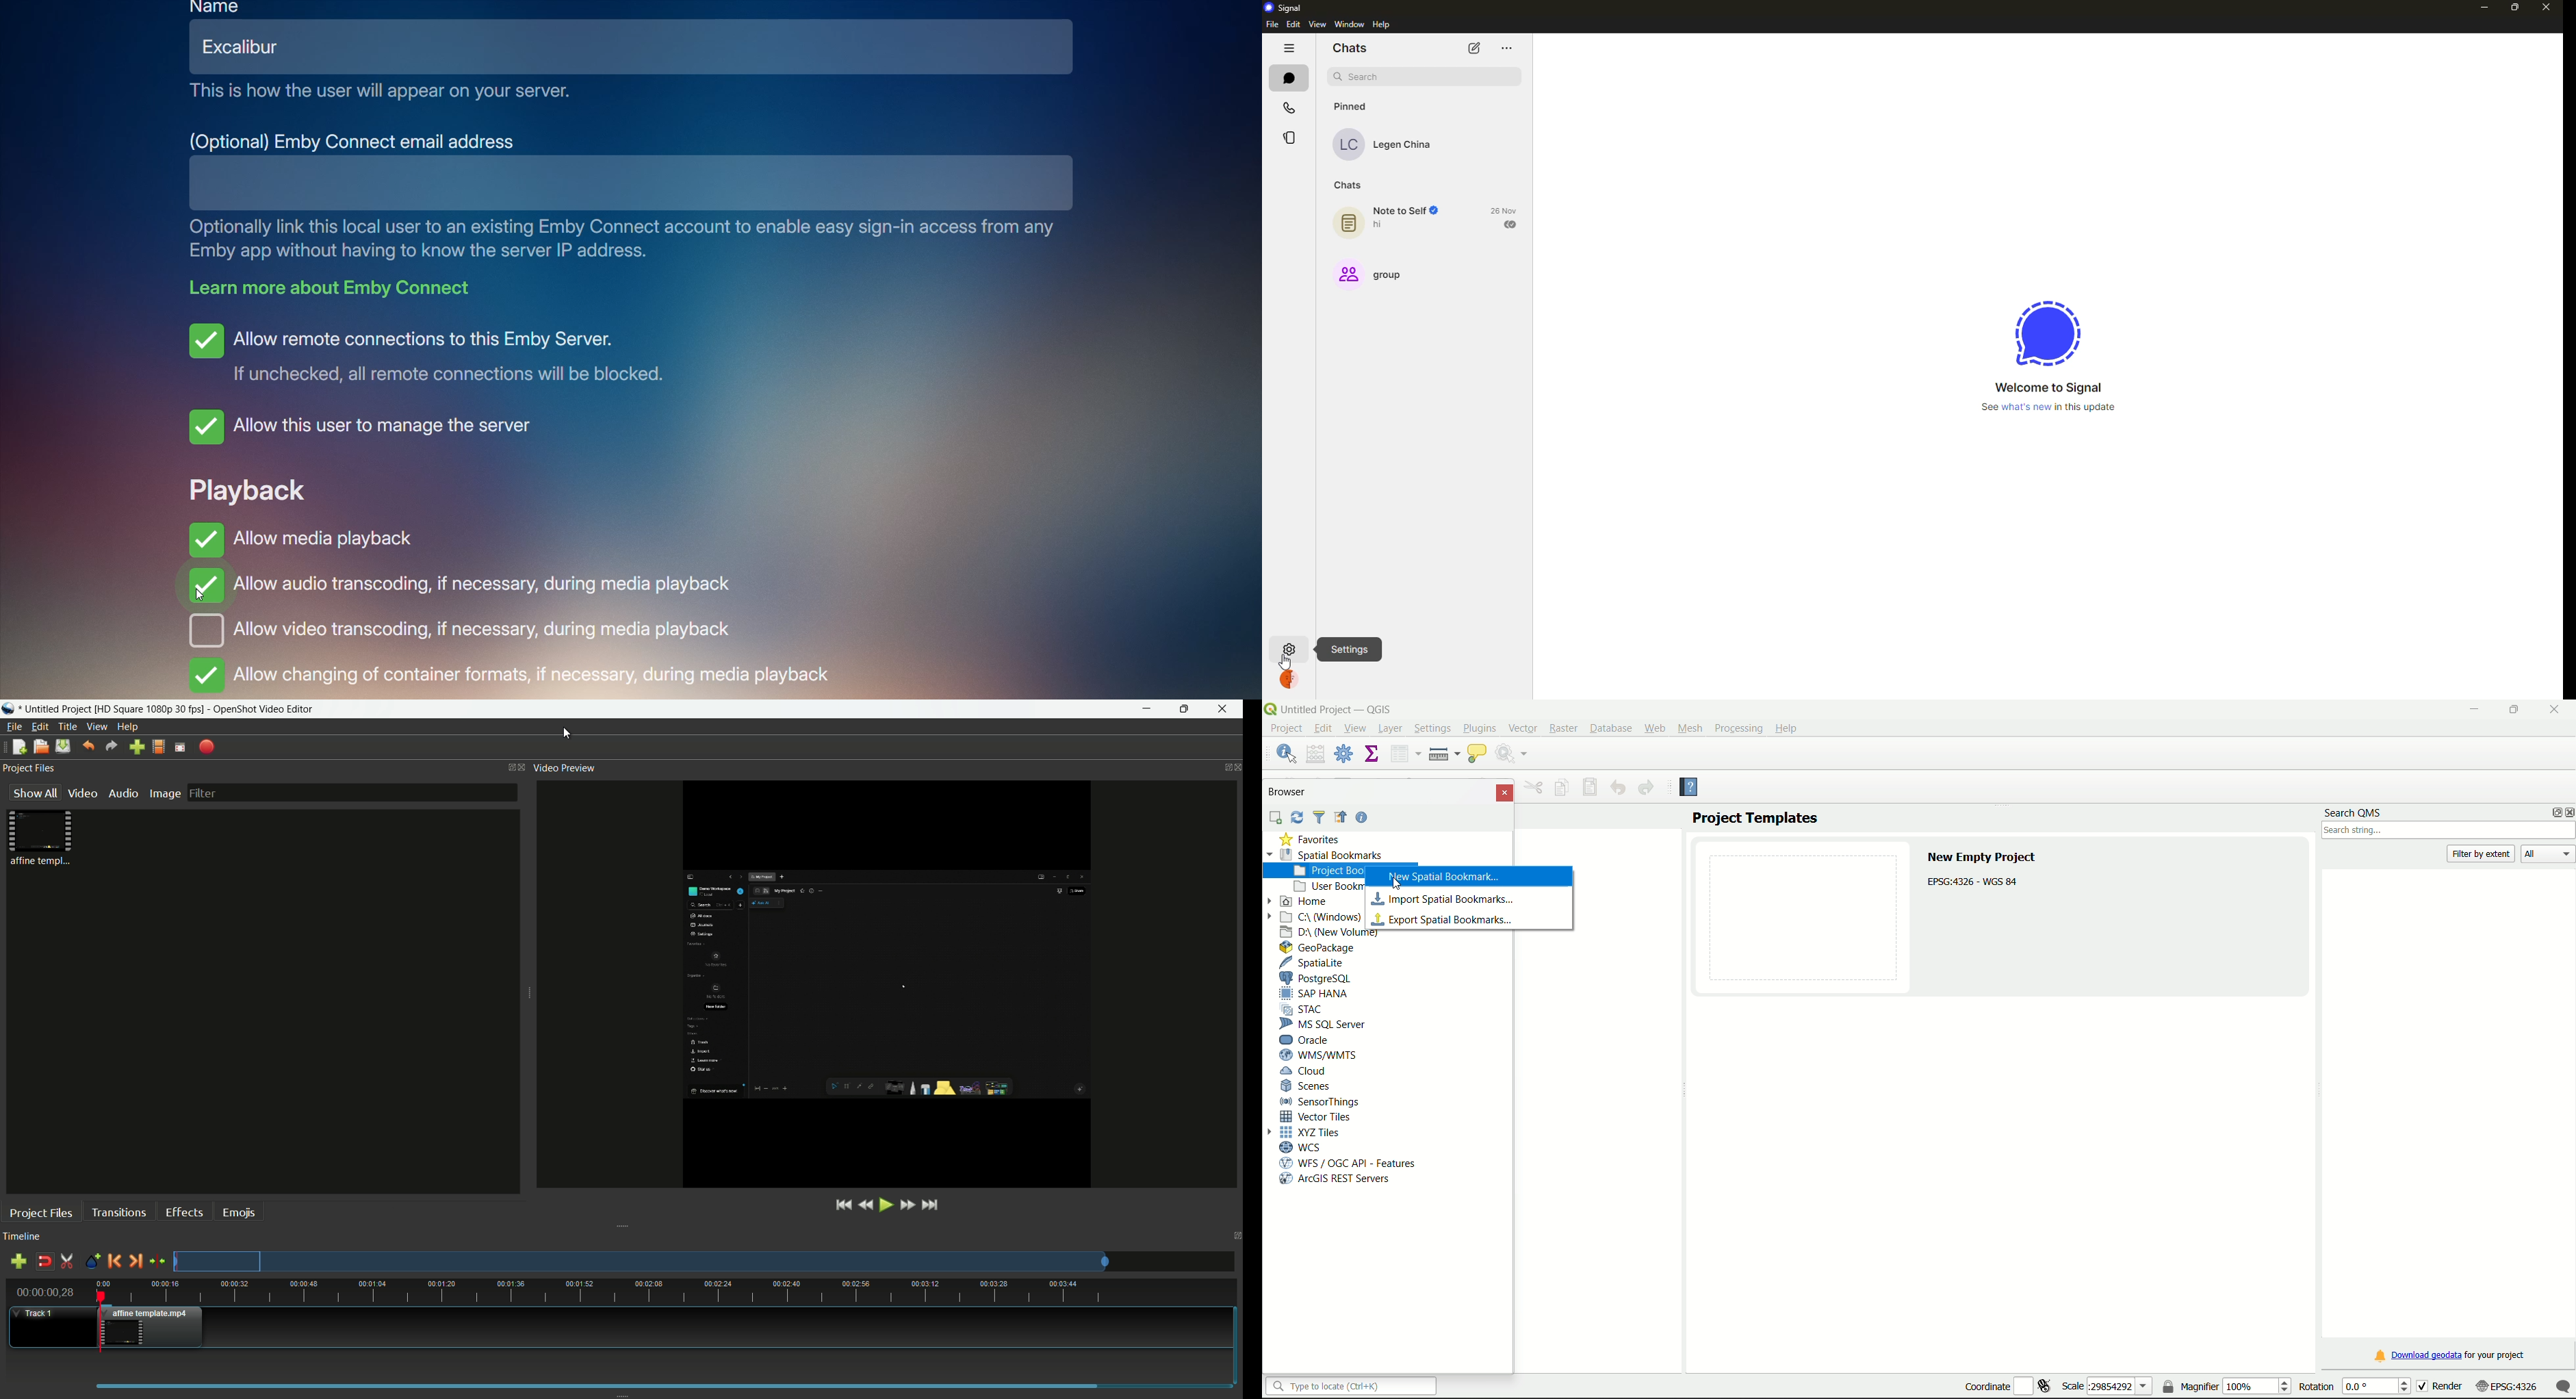  I want to click on Scenes, so click(1308, 1087).